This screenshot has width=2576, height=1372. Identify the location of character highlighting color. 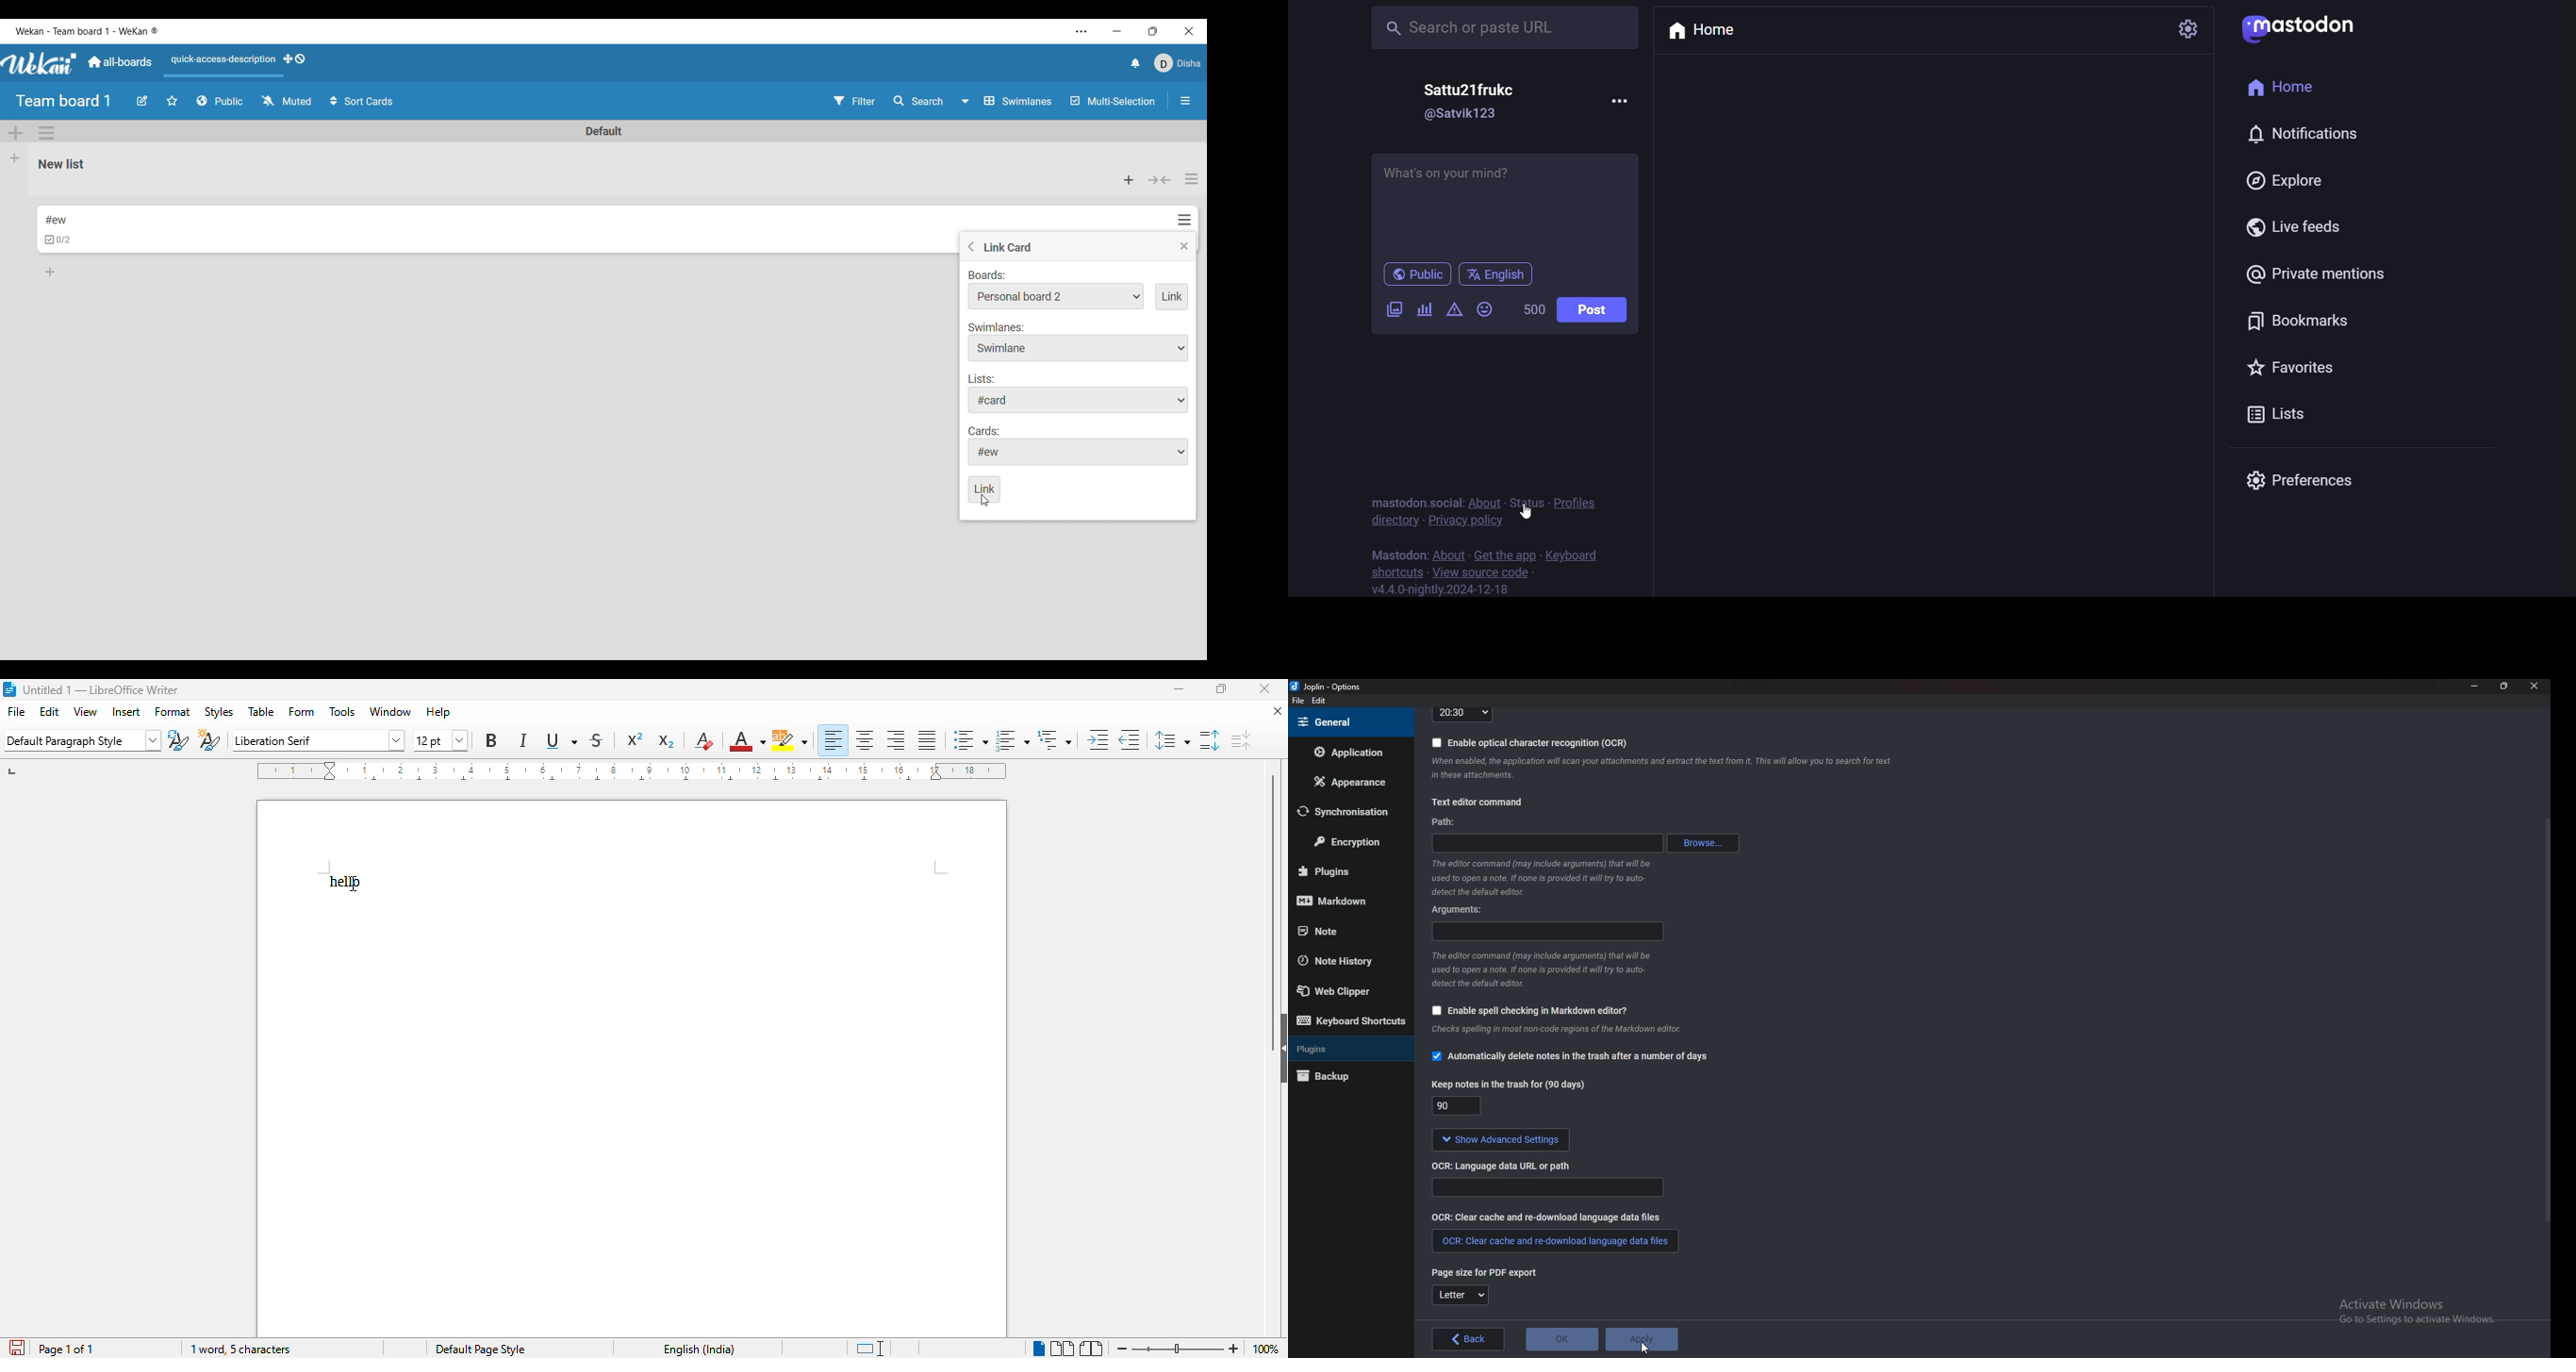
(790, 740).